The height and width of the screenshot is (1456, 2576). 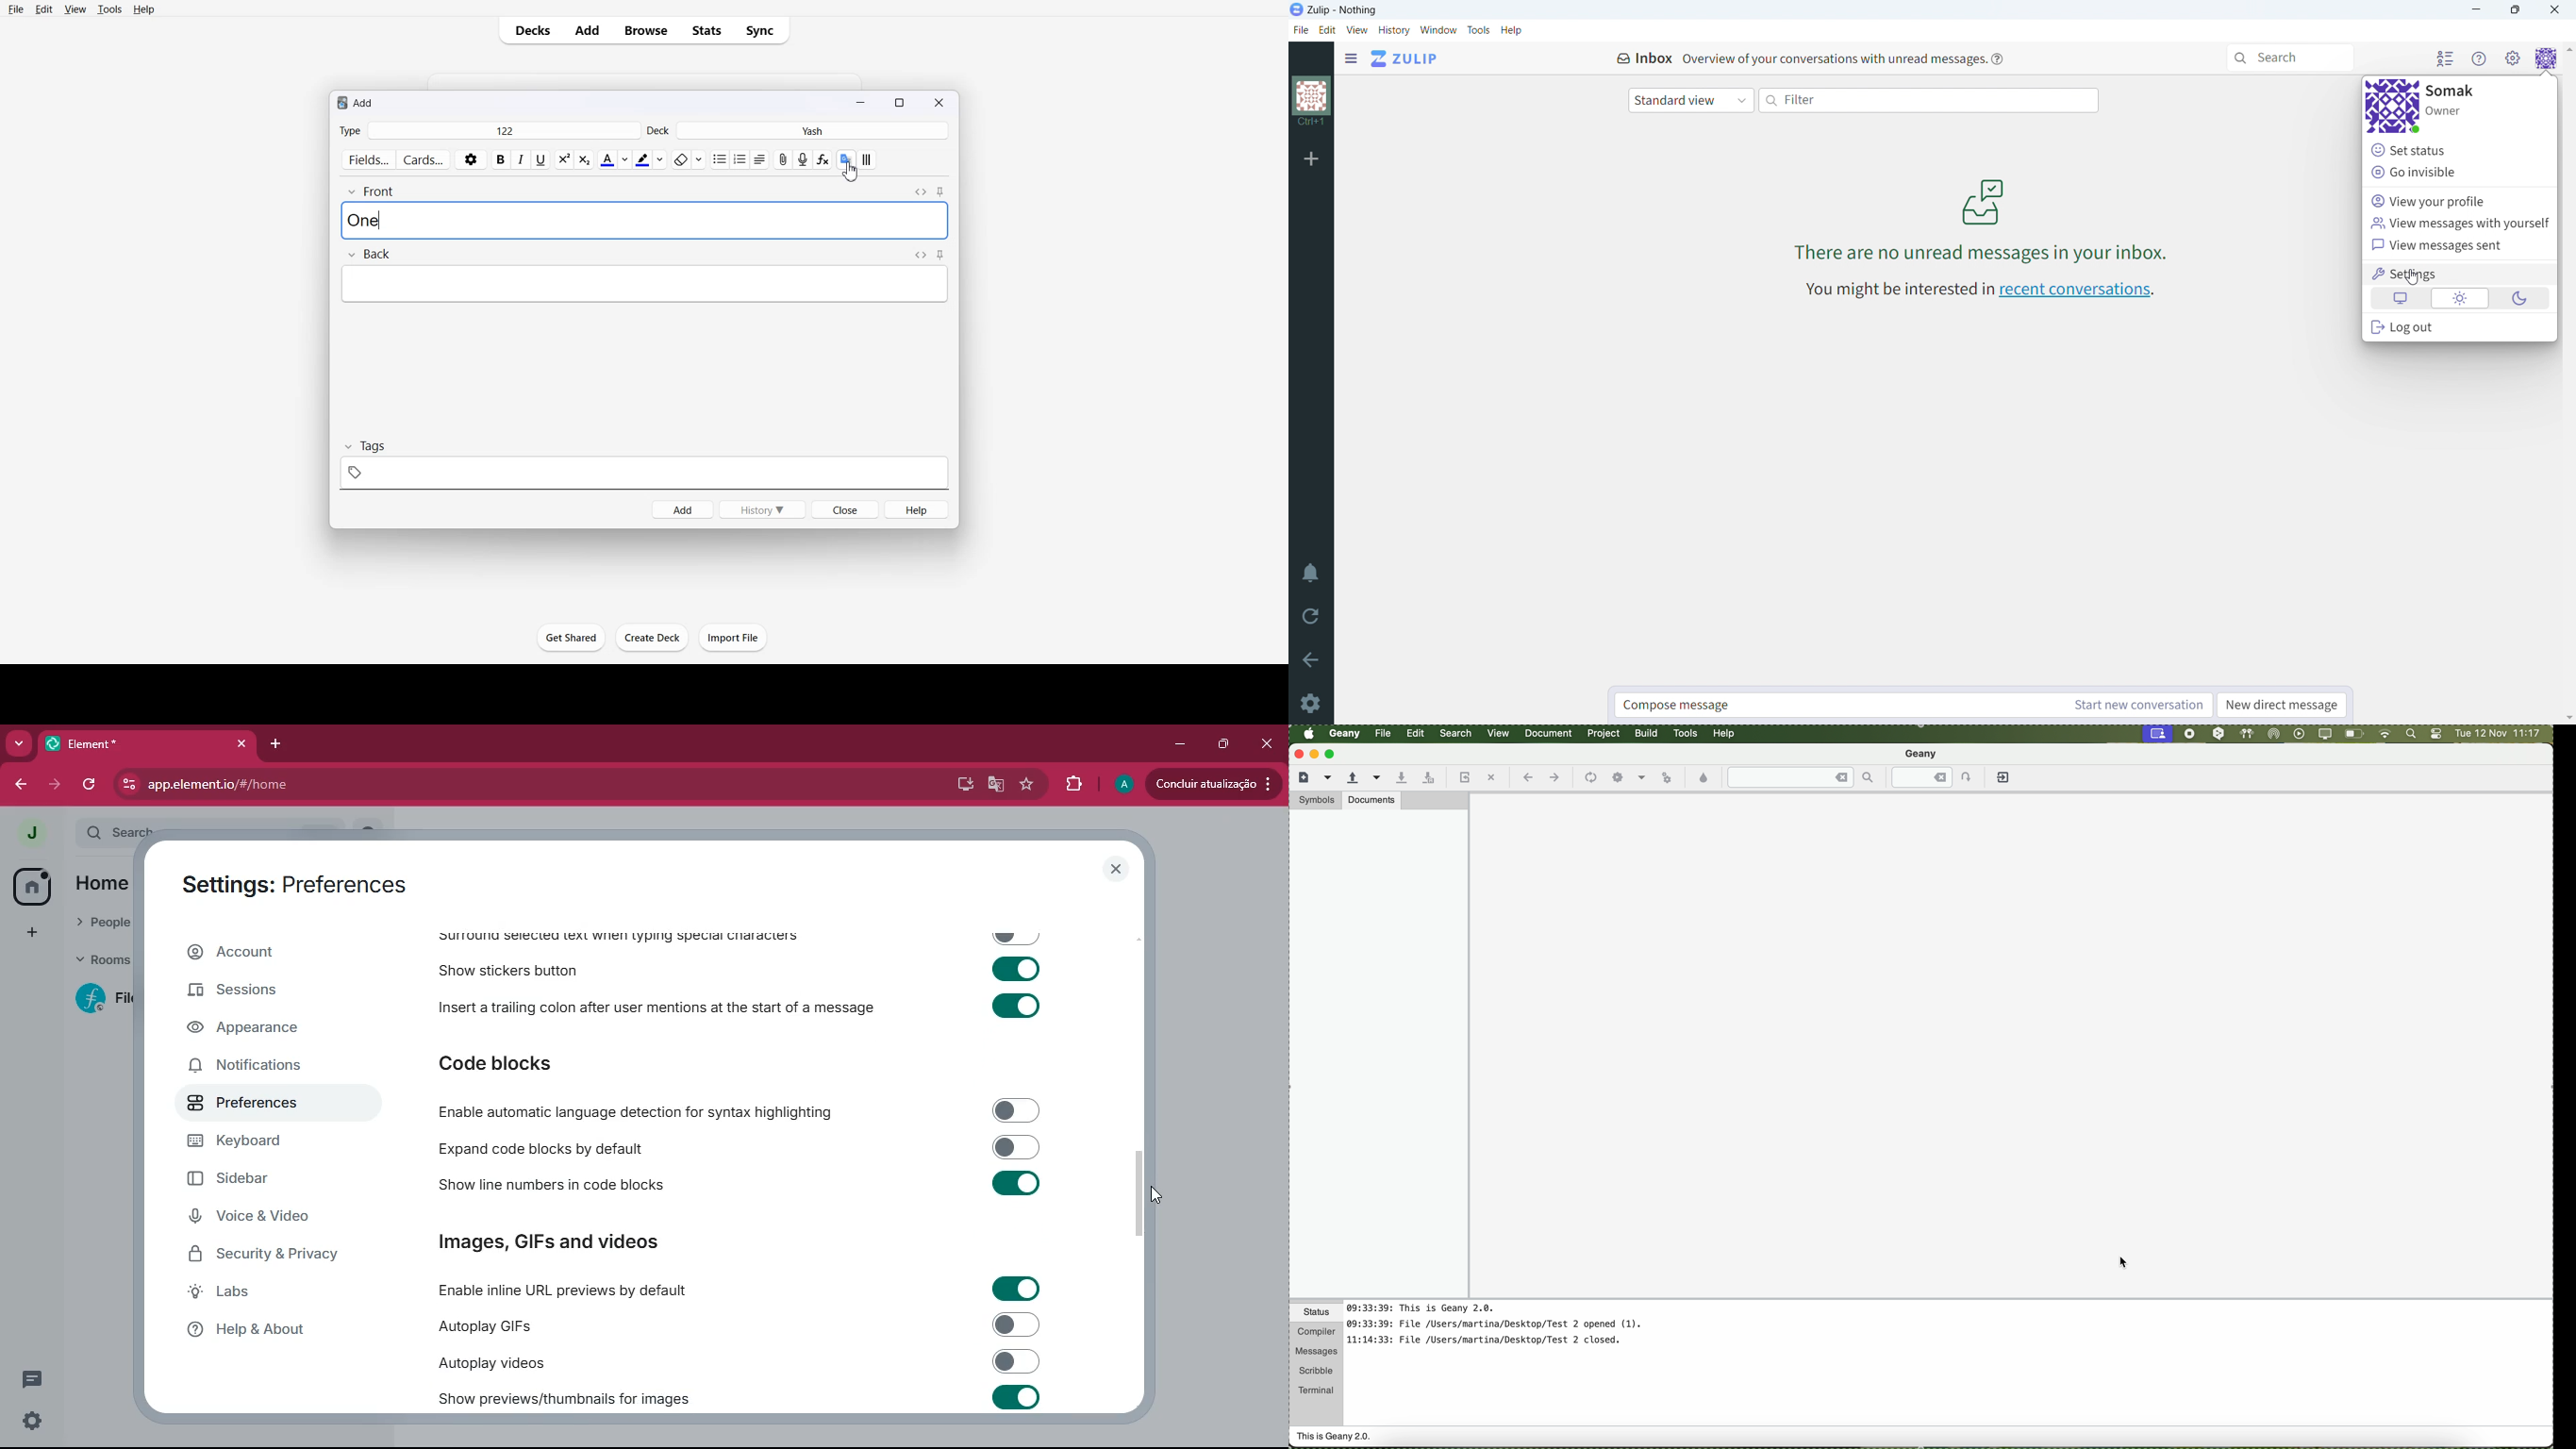 What do you see at coordinates (1371, 799) in the screenshot?
I see `documents` at bounding box center [1371, 799].